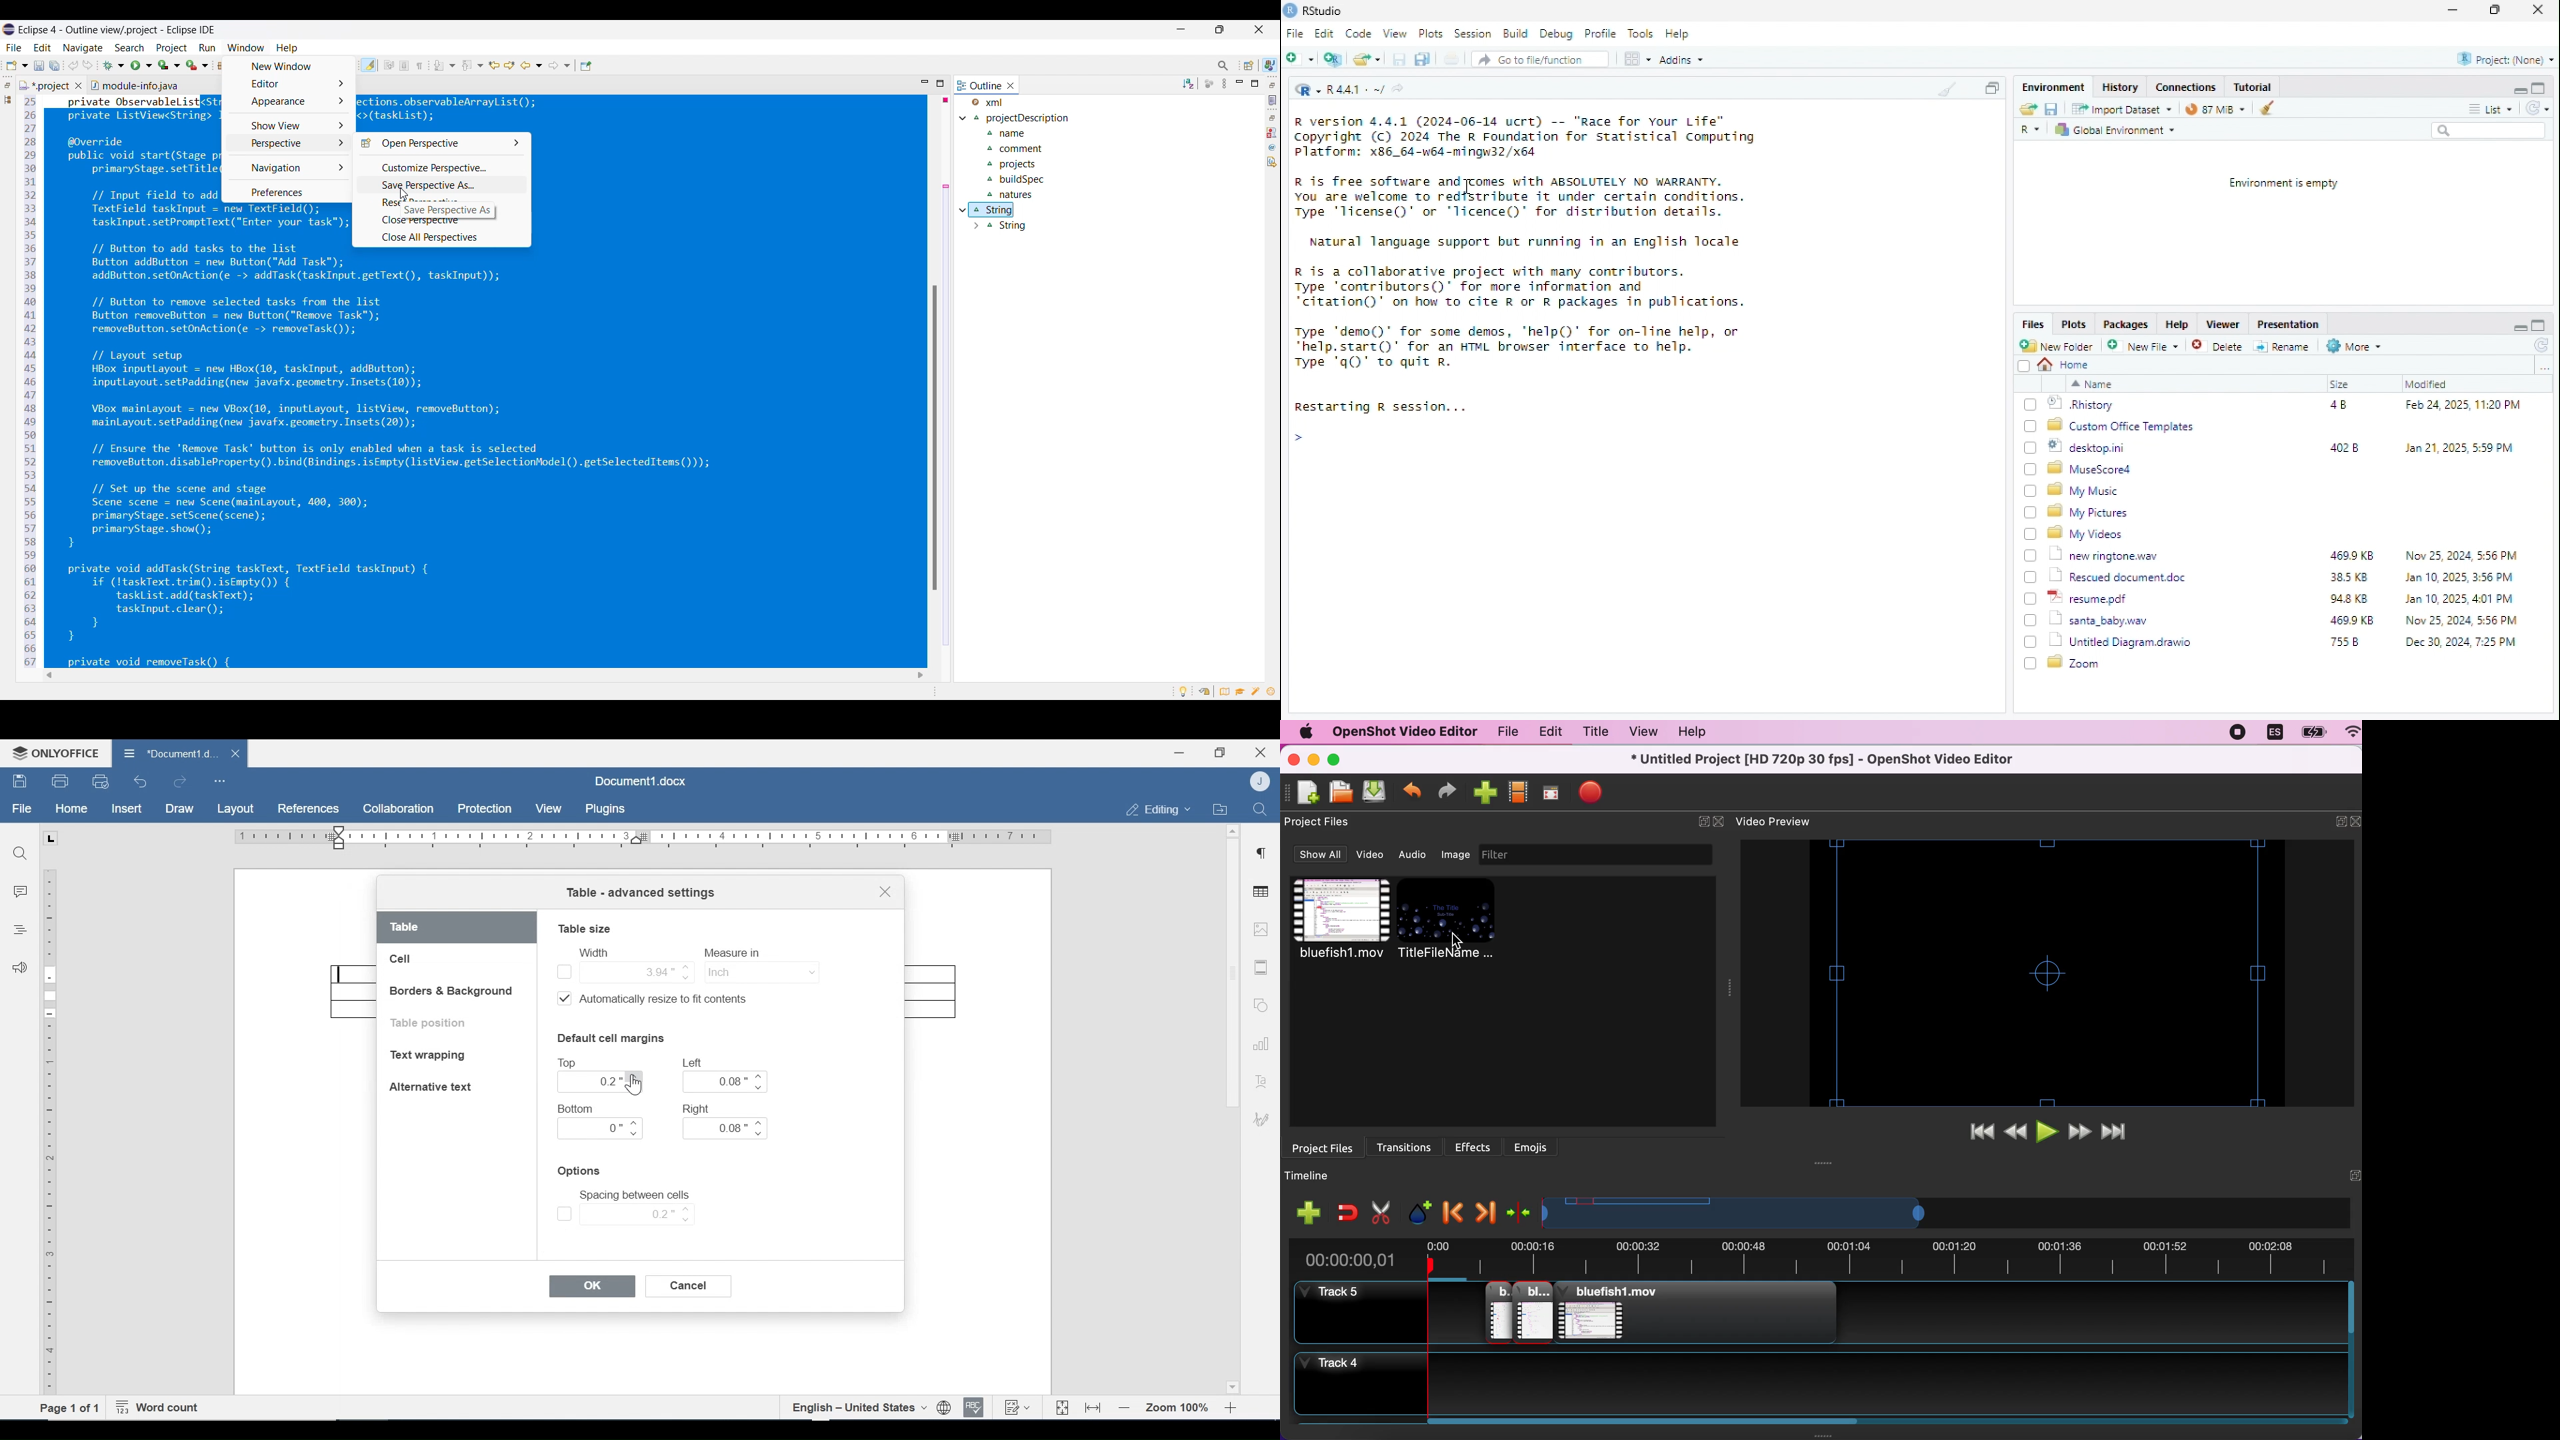  What do you see at coordinates (1398, 88) in the screenshot?
I see `share` at bounding box center [1398, 88].